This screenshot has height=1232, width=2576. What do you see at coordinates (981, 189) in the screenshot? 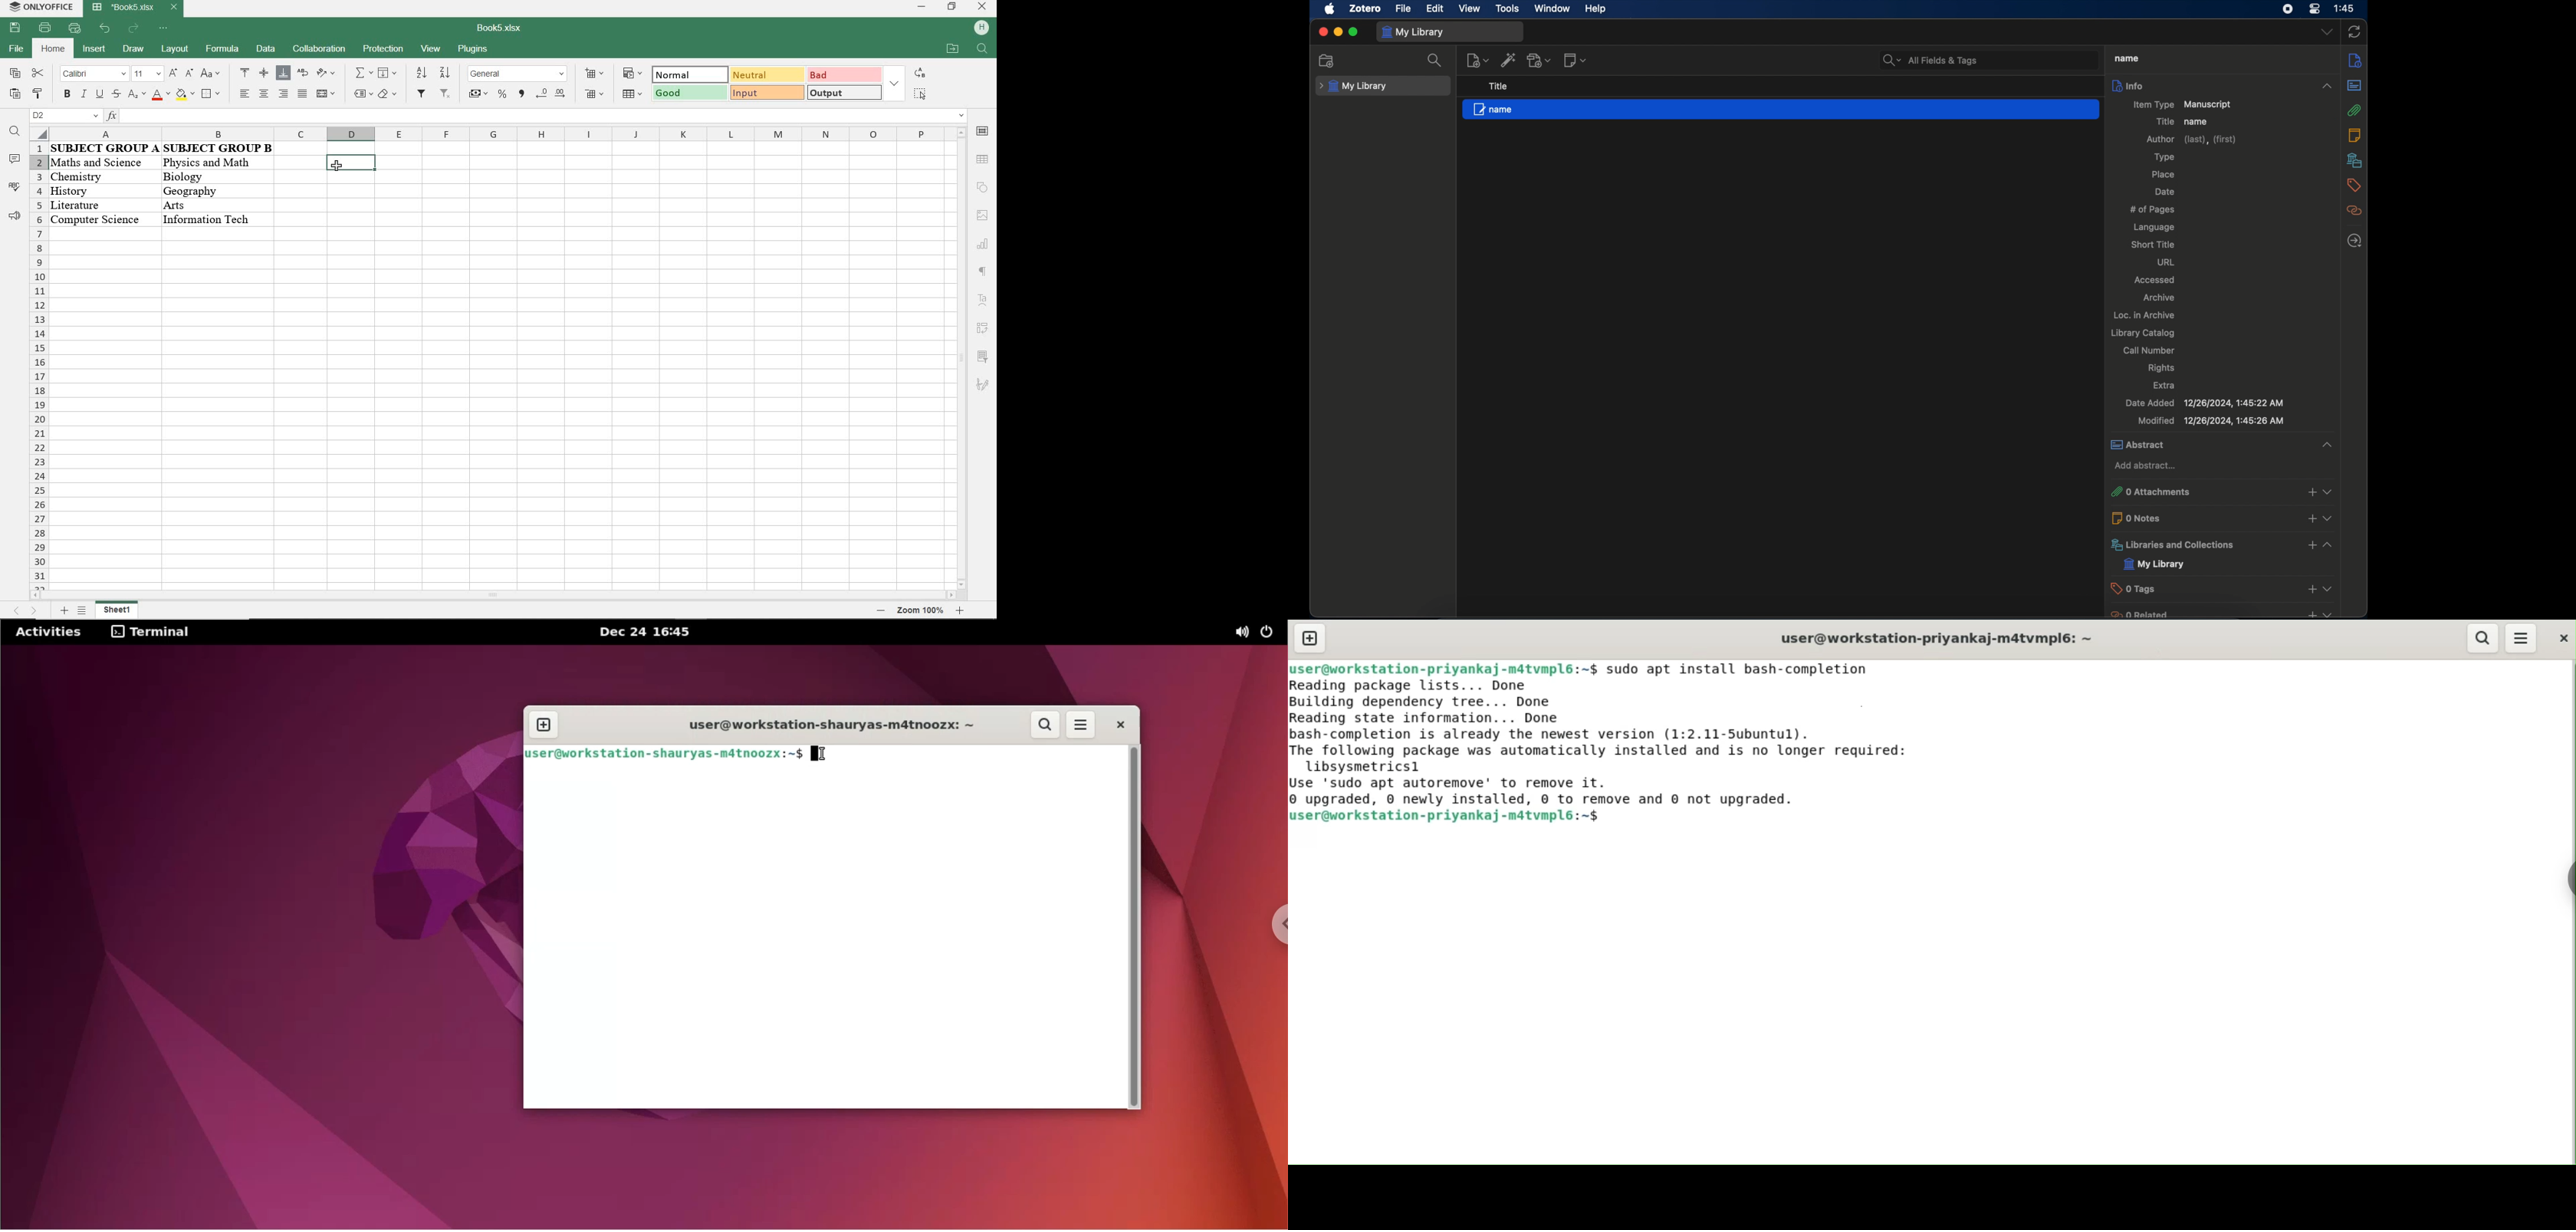
I see `sign` at bounding box center [981, 189].